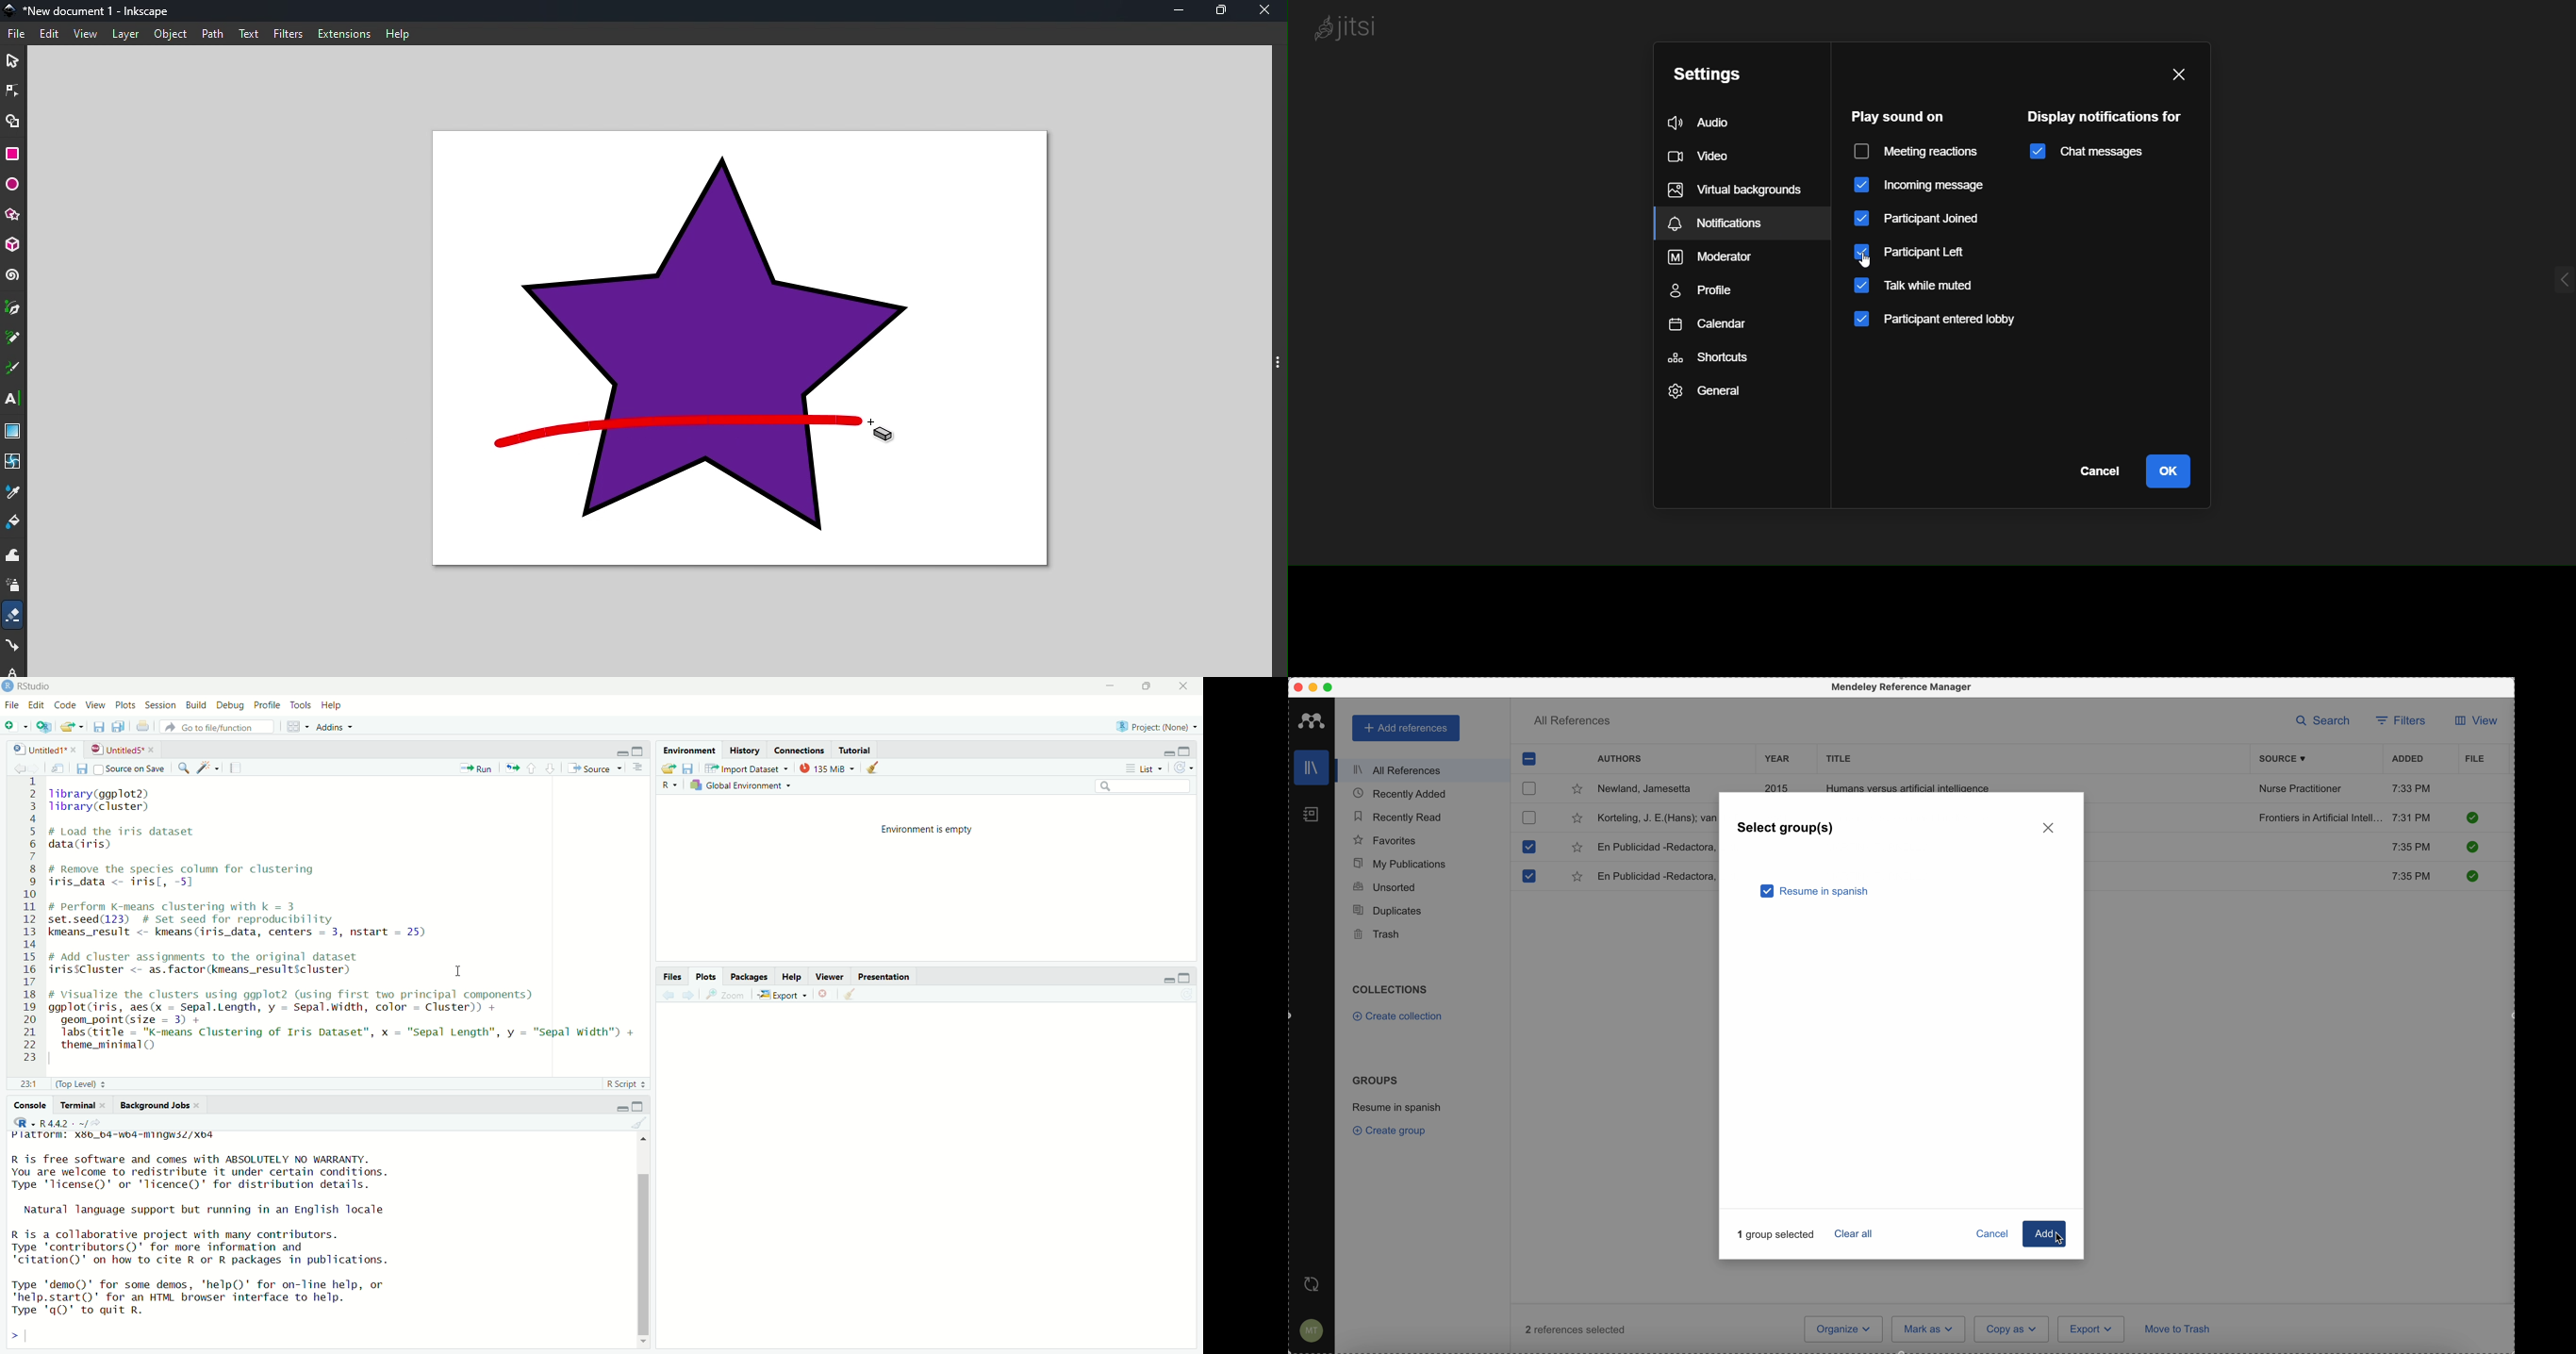 This screenshot has height=1372, width=2576. Describe the element at coordinates (143, 728) in the screenshot. I see `print the current file` at that location.